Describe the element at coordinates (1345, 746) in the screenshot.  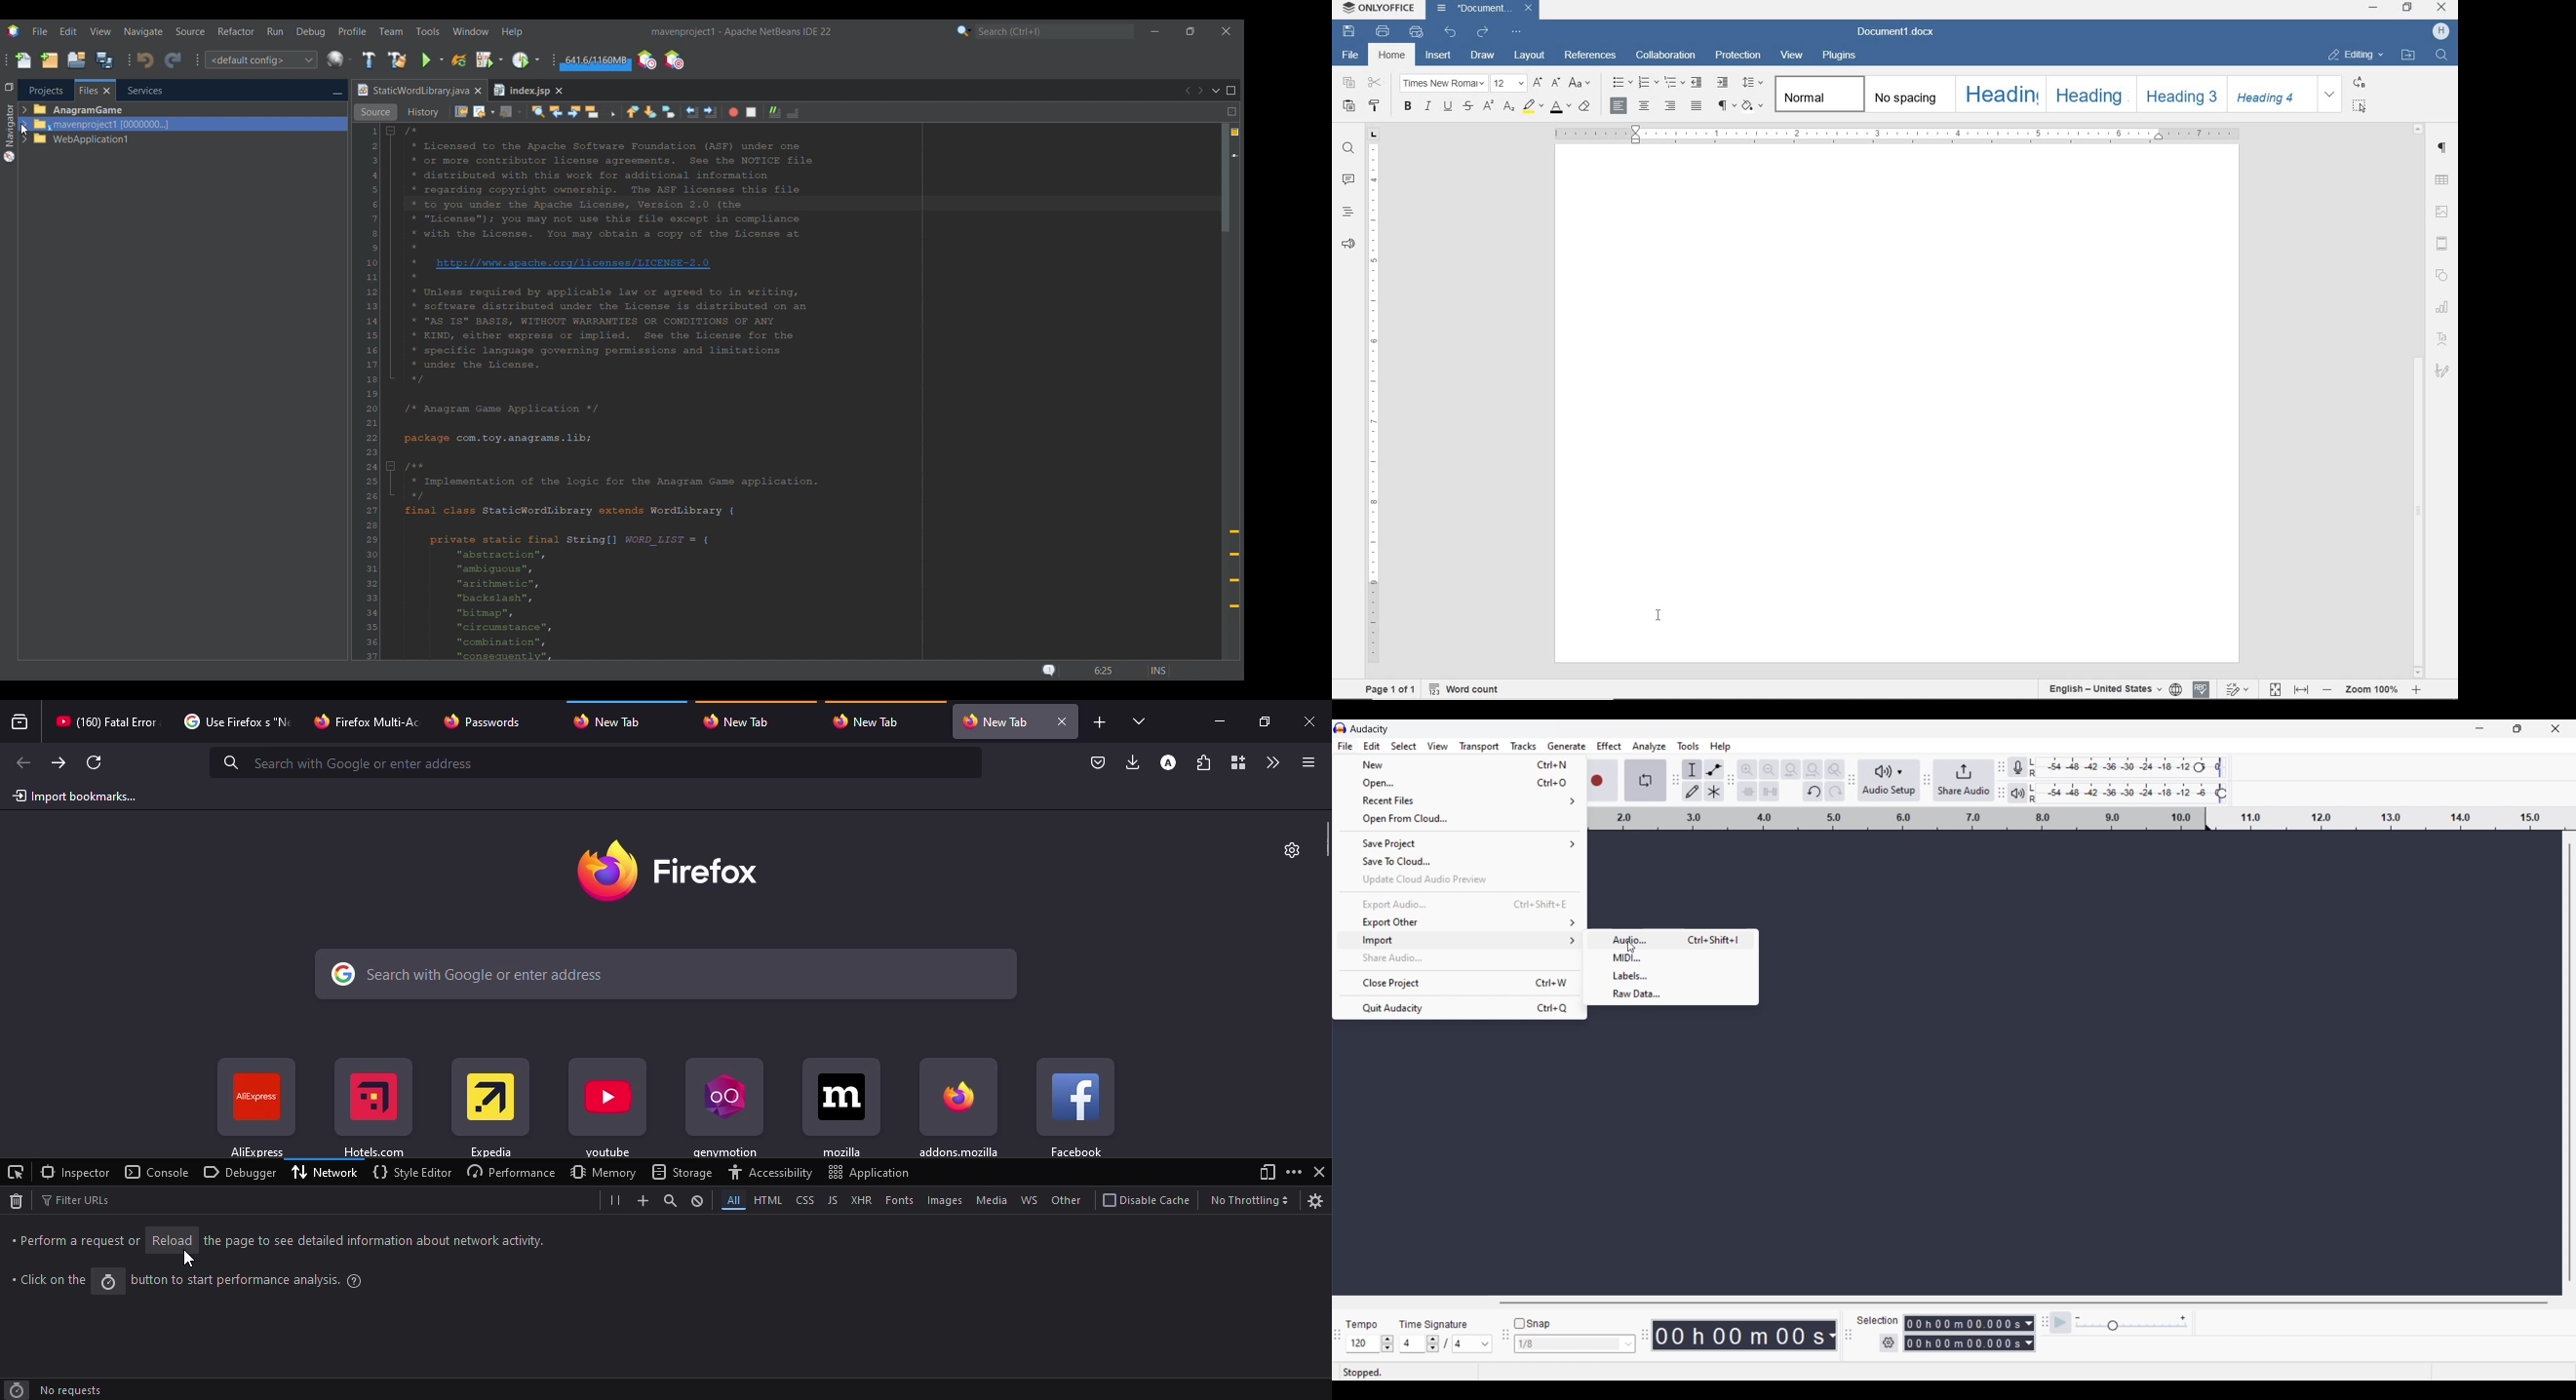
I see `File menu` at that location.